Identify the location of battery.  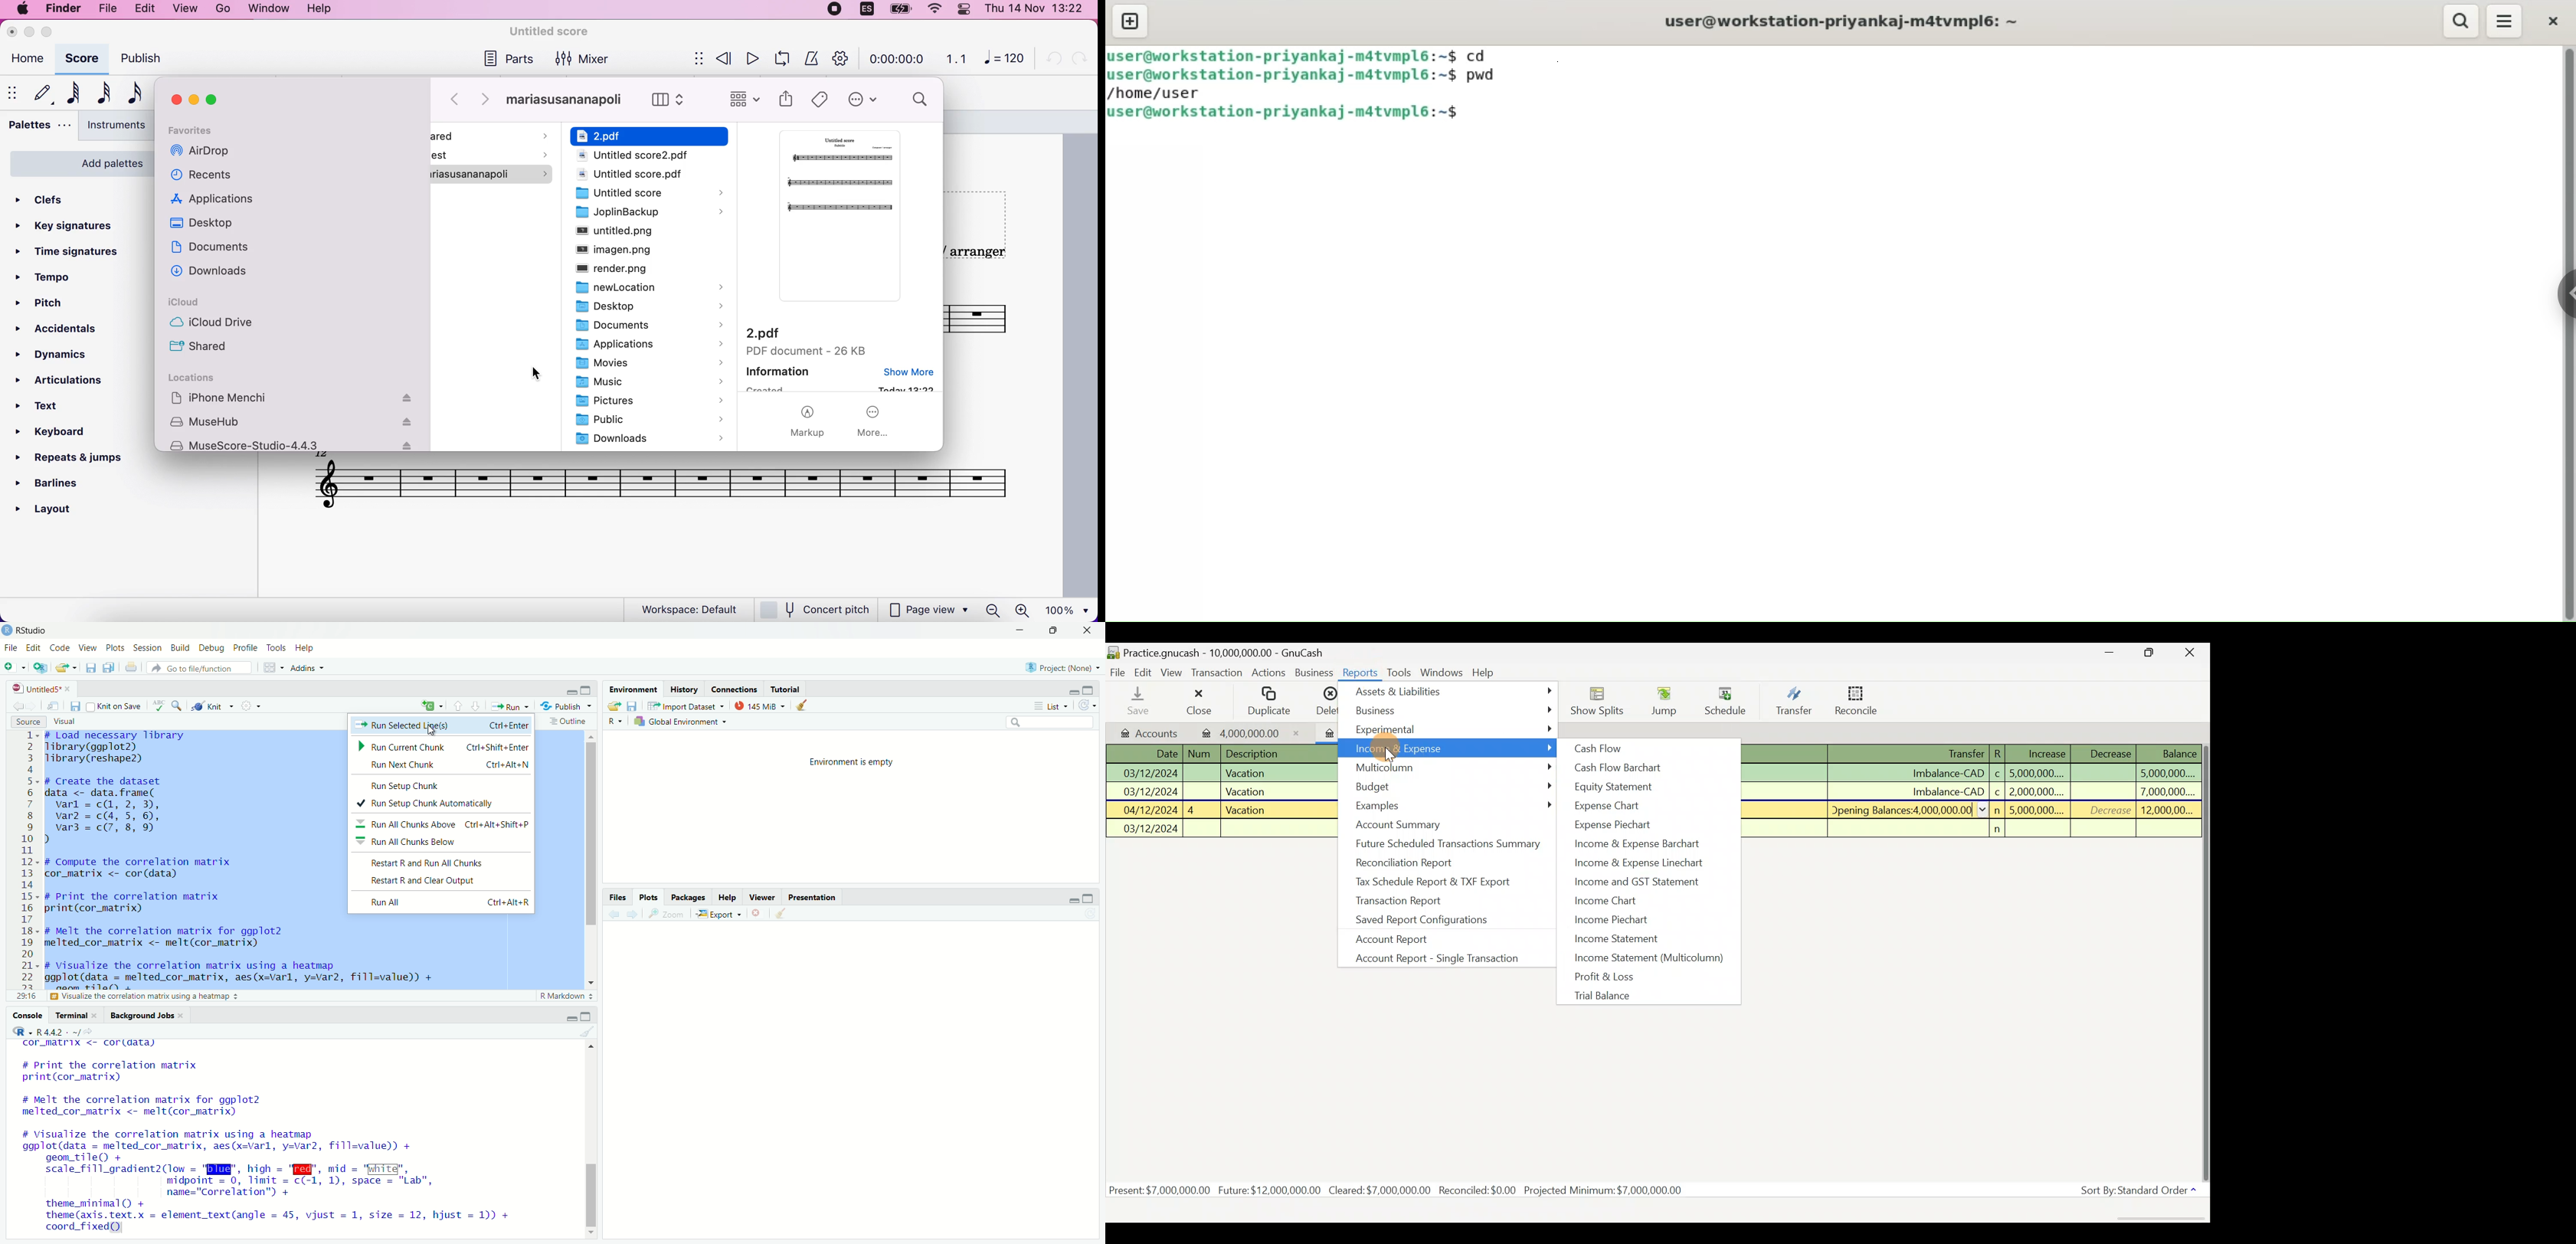
(899, 10).